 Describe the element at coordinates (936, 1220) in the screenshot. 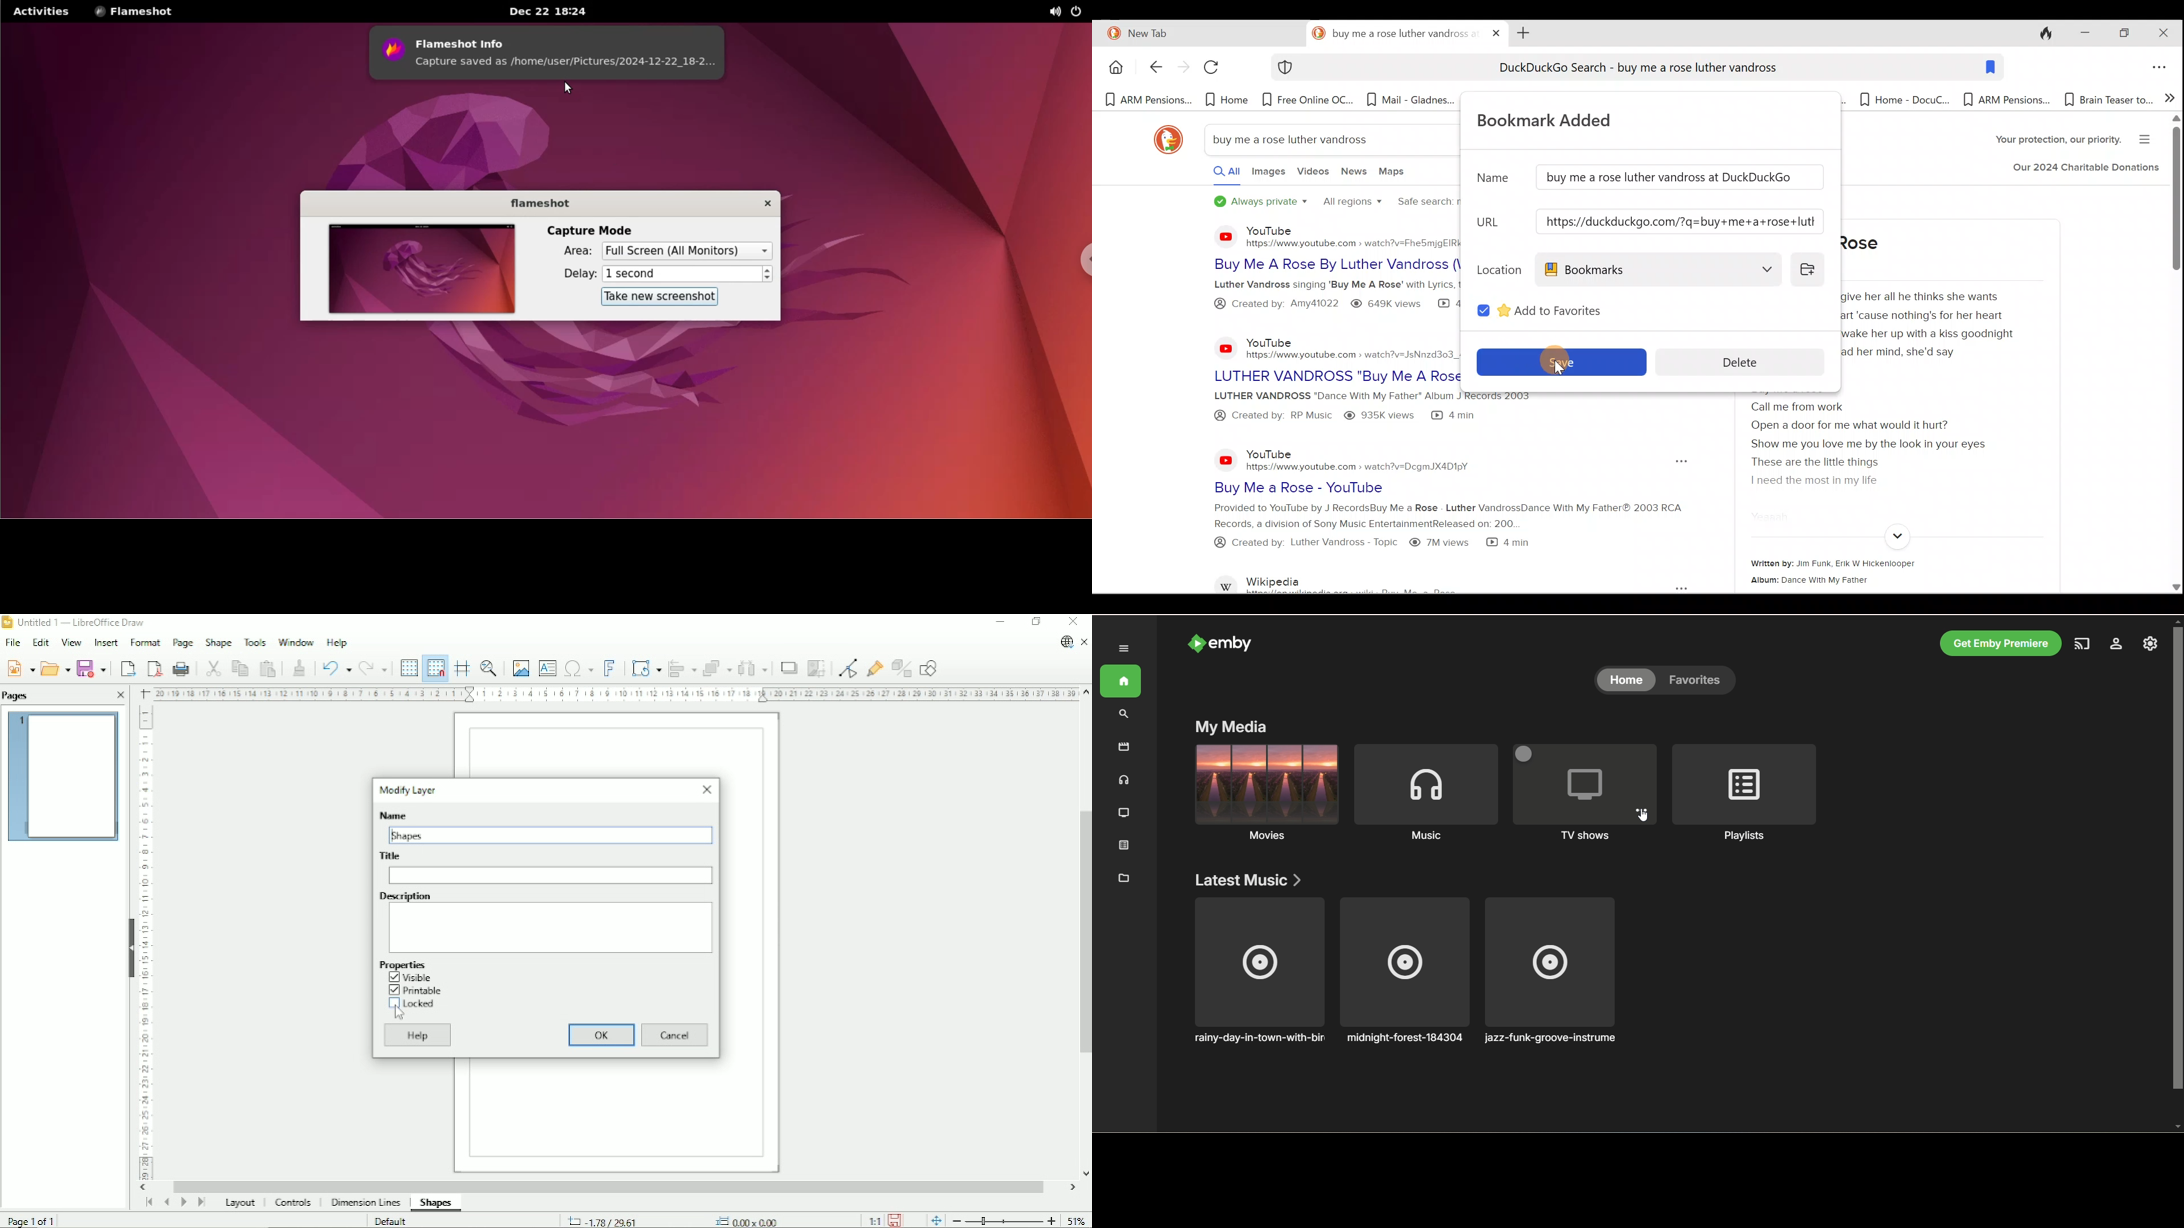

I see `Fit page to current window` at that location.